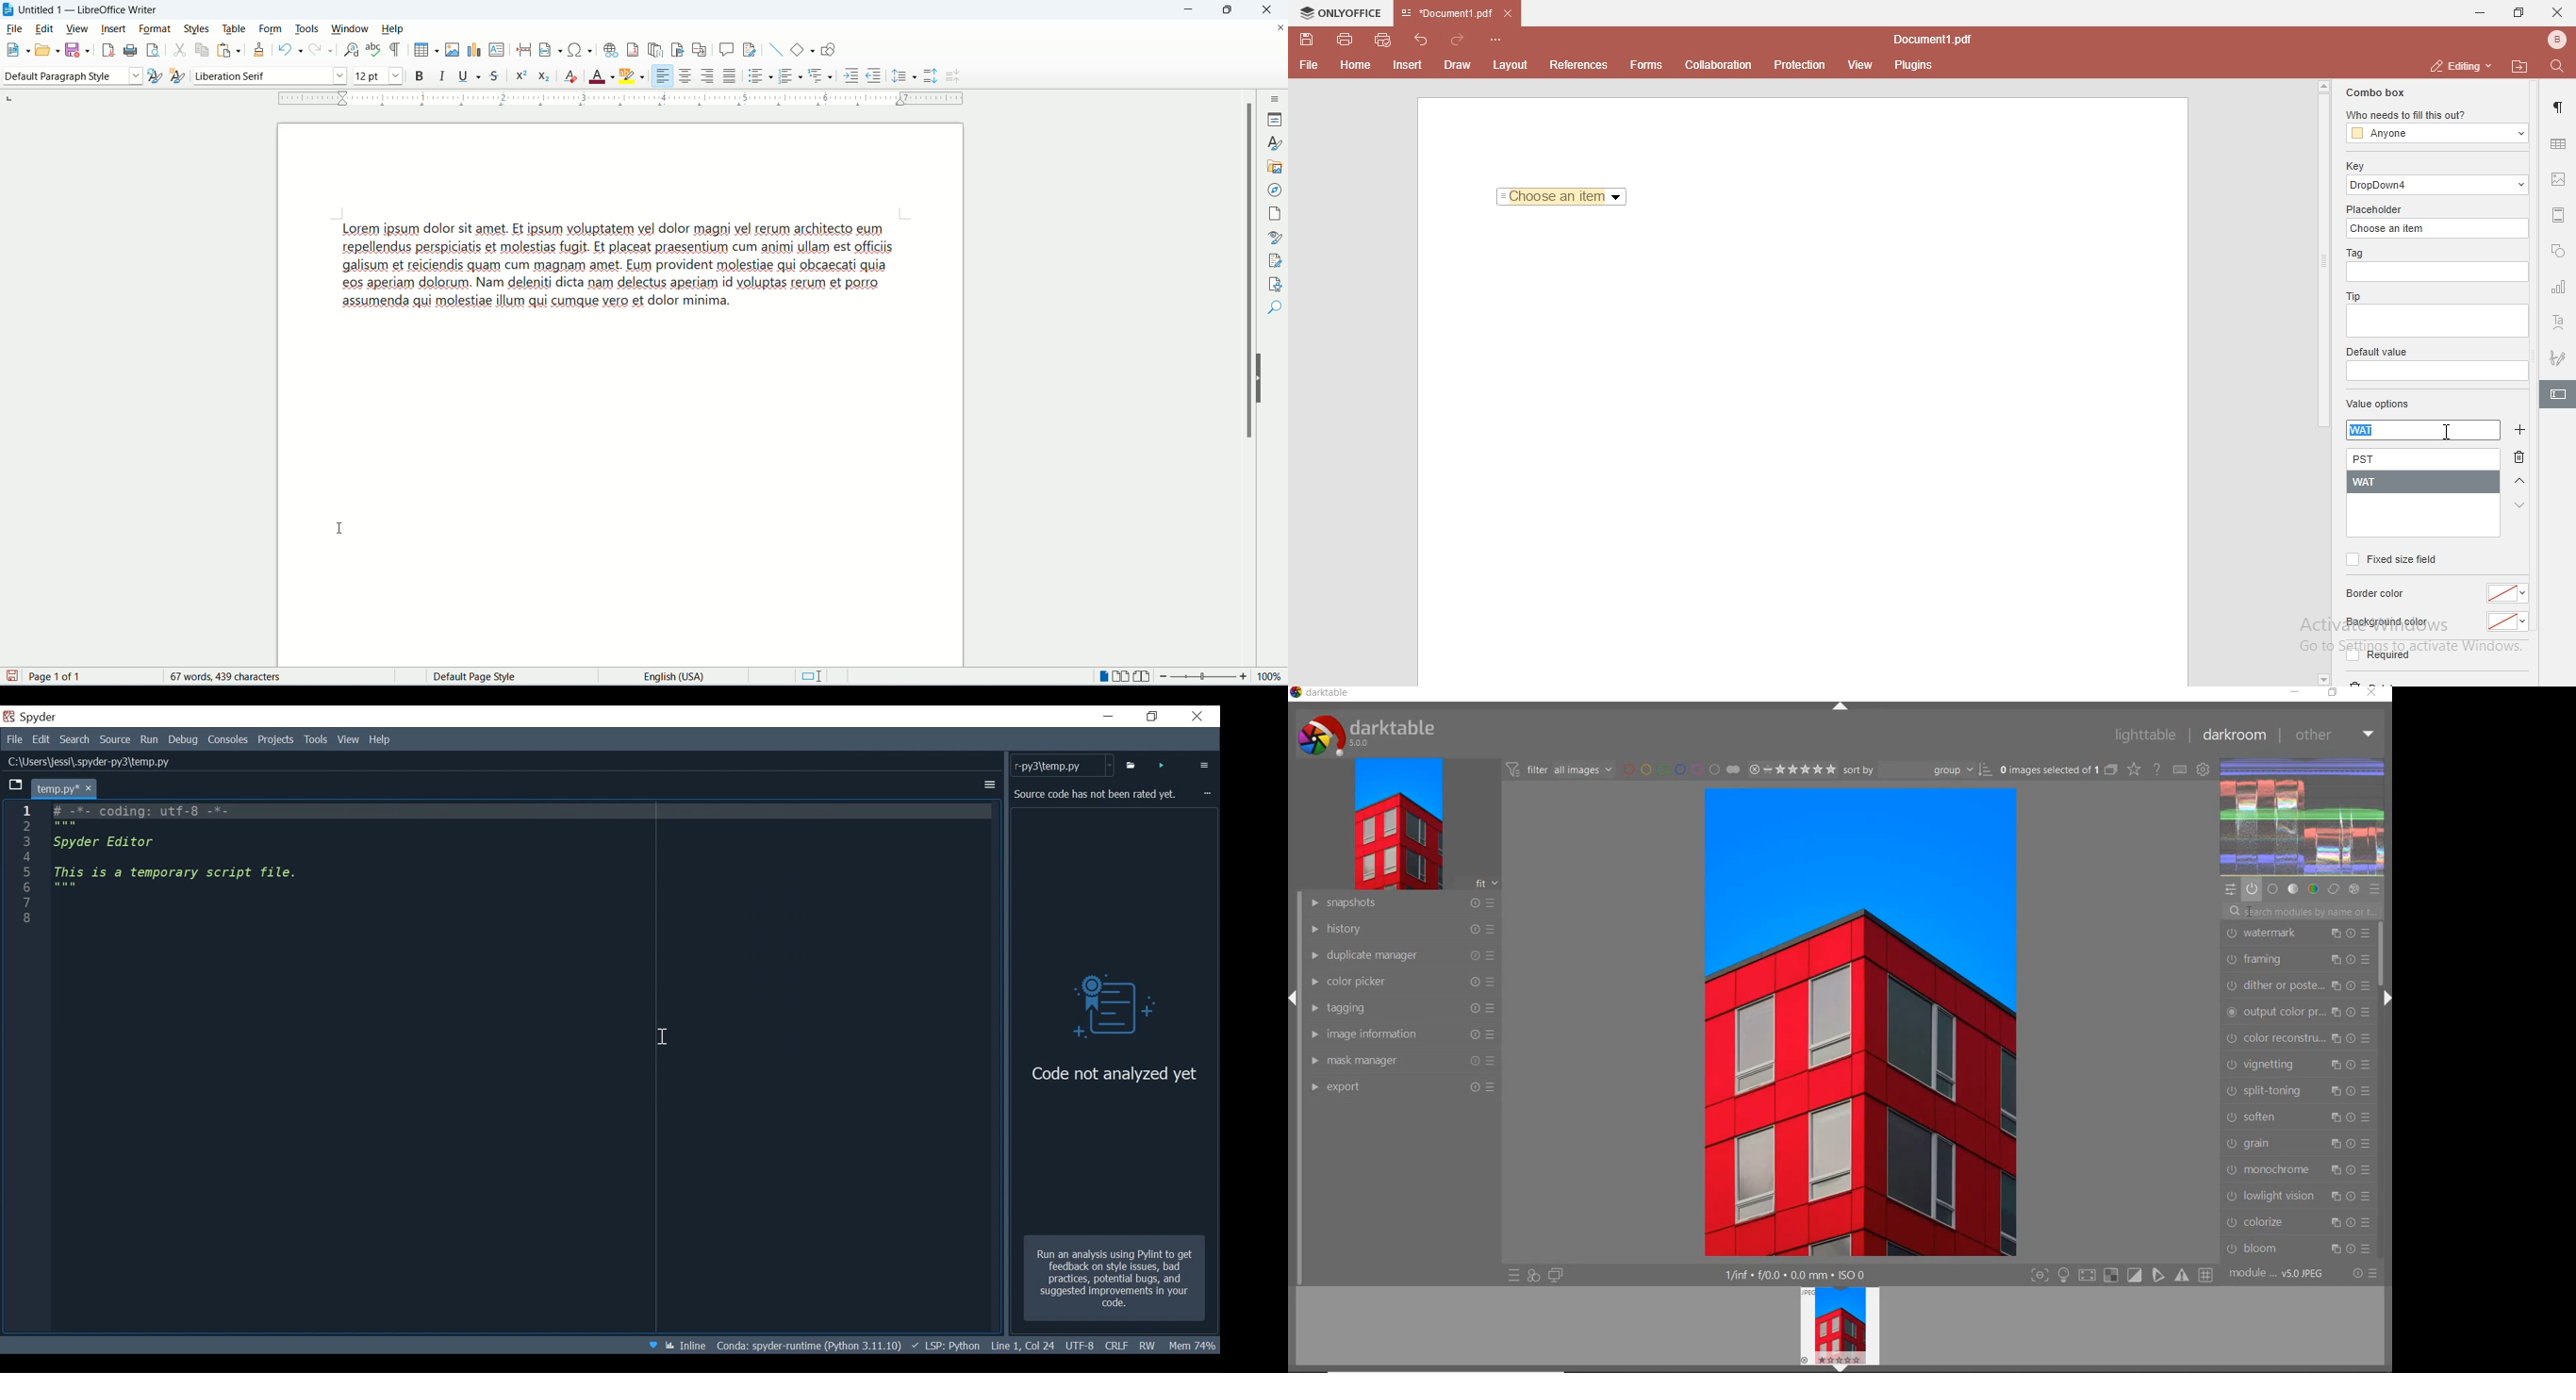  Describe the element at coordinates (1861, 65) in the screenshot. I see `view` at that location.